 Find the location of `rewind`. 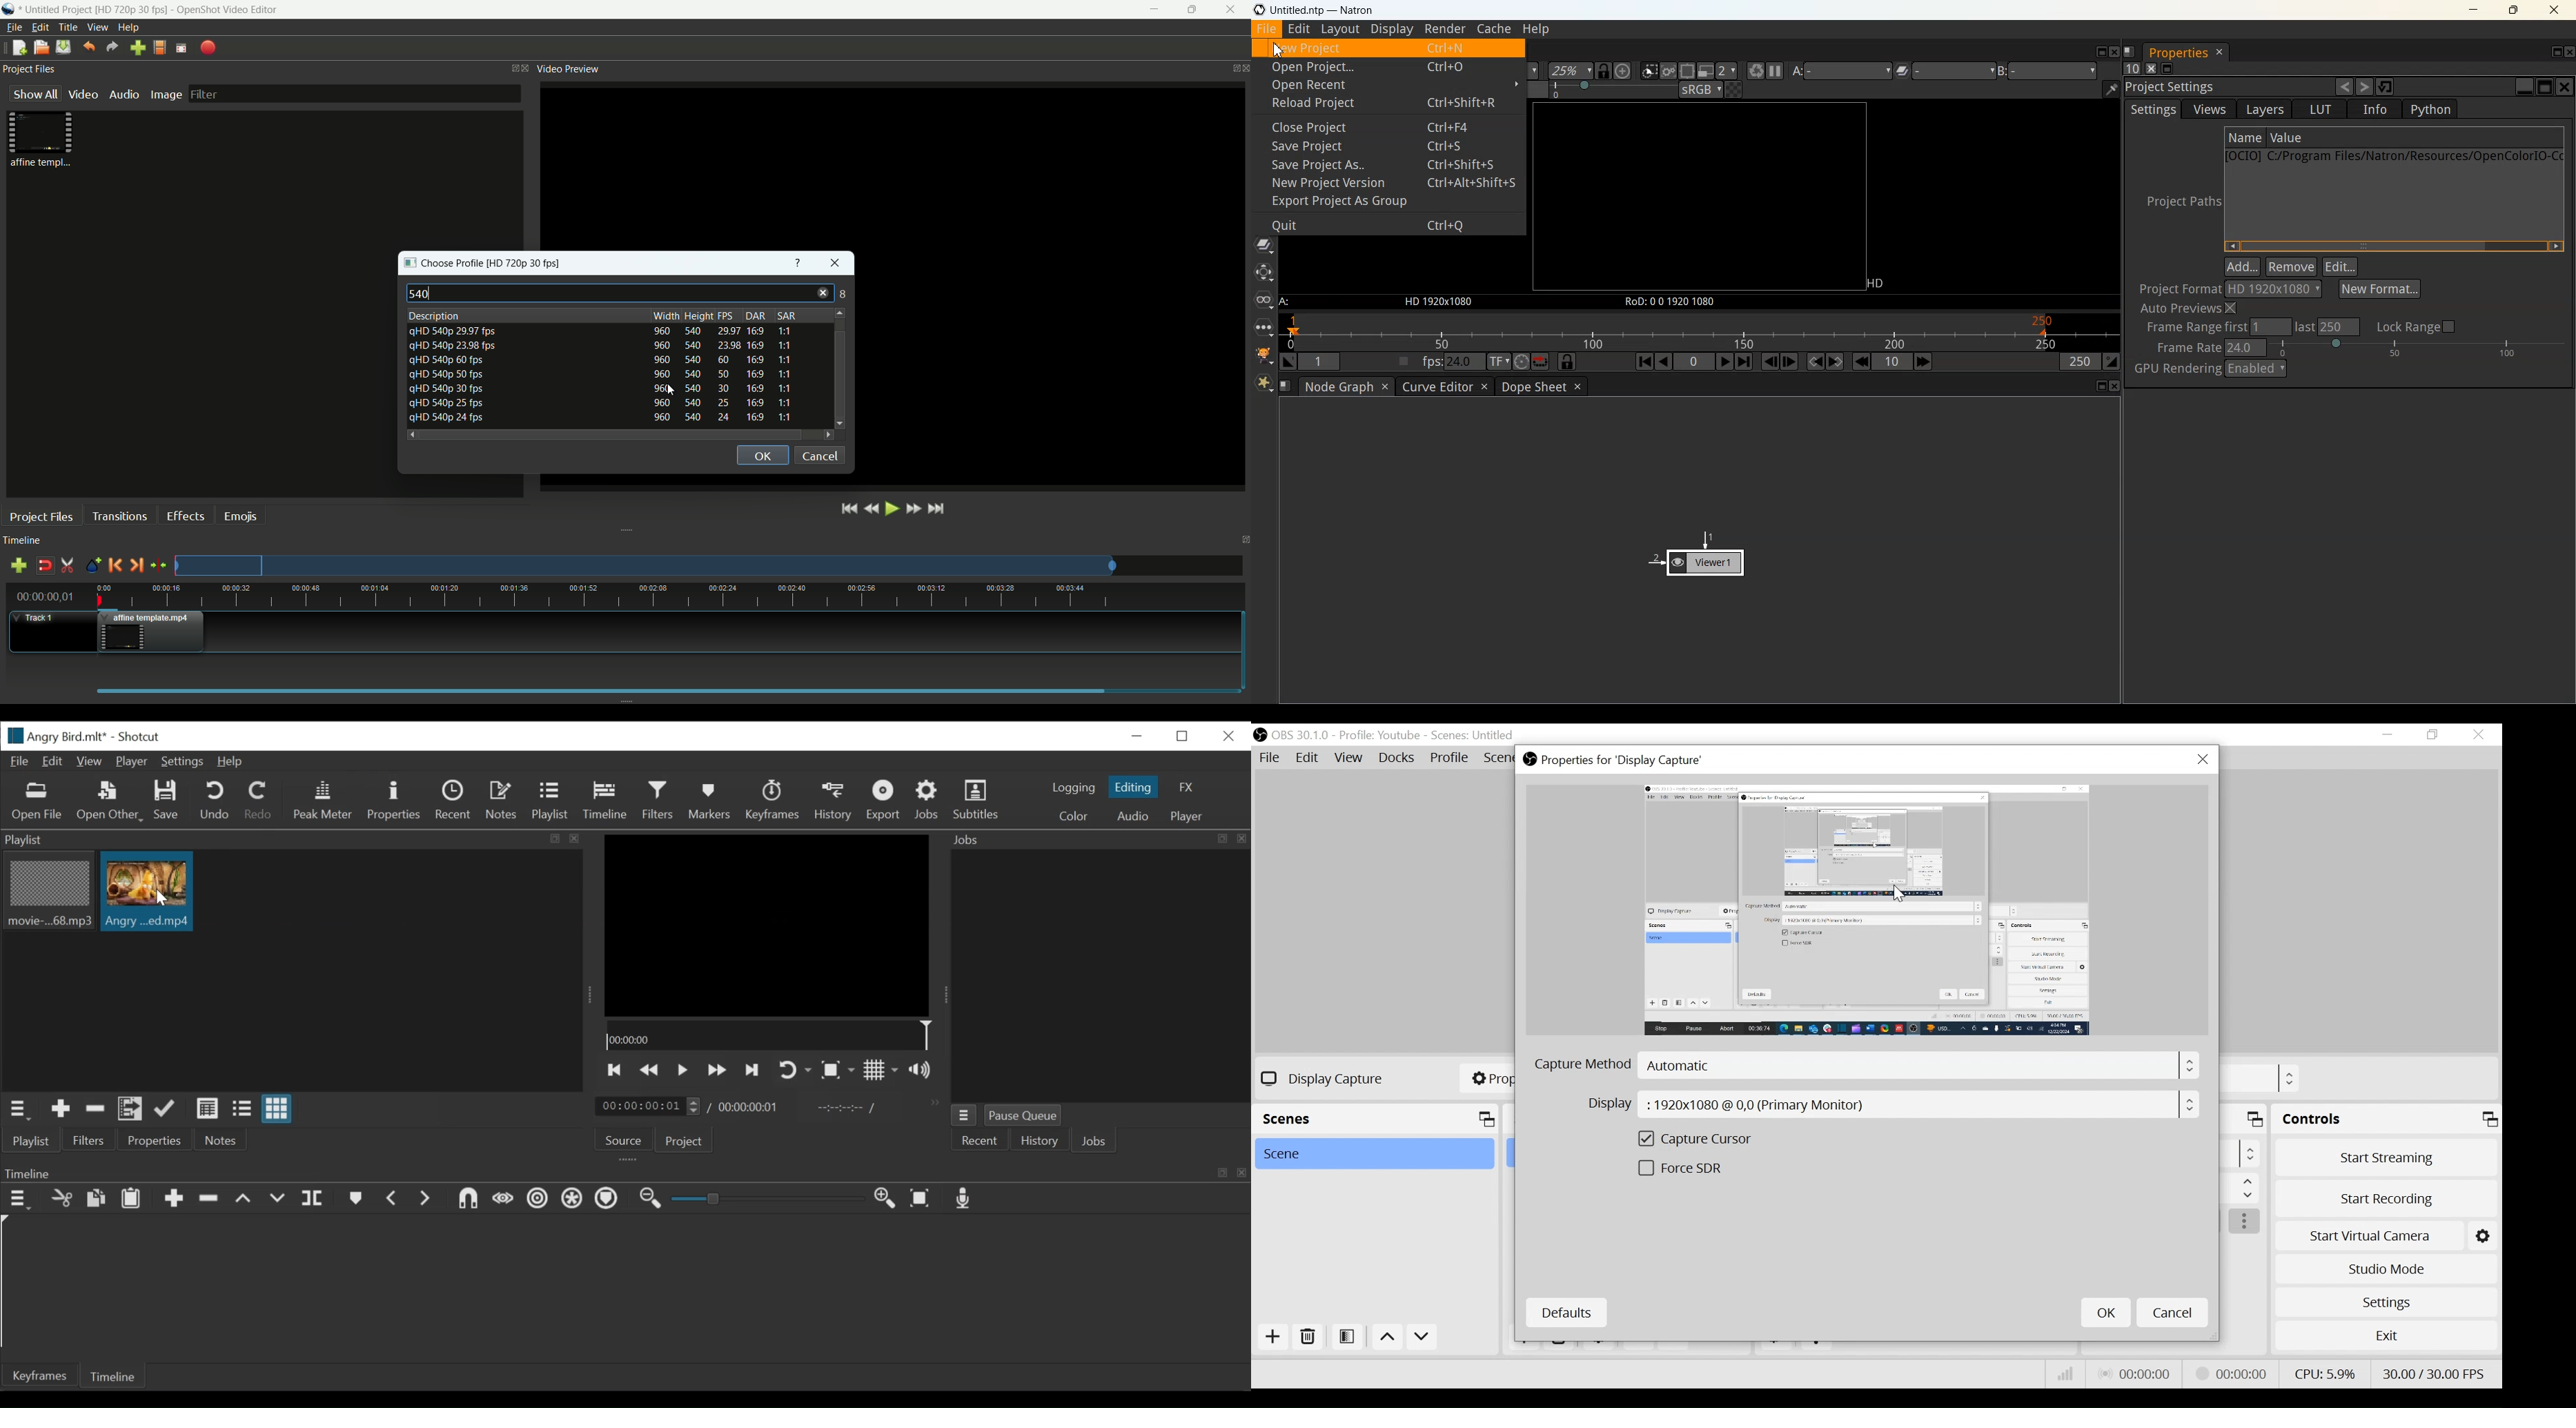

rewind is located at coordinates (871, 508).